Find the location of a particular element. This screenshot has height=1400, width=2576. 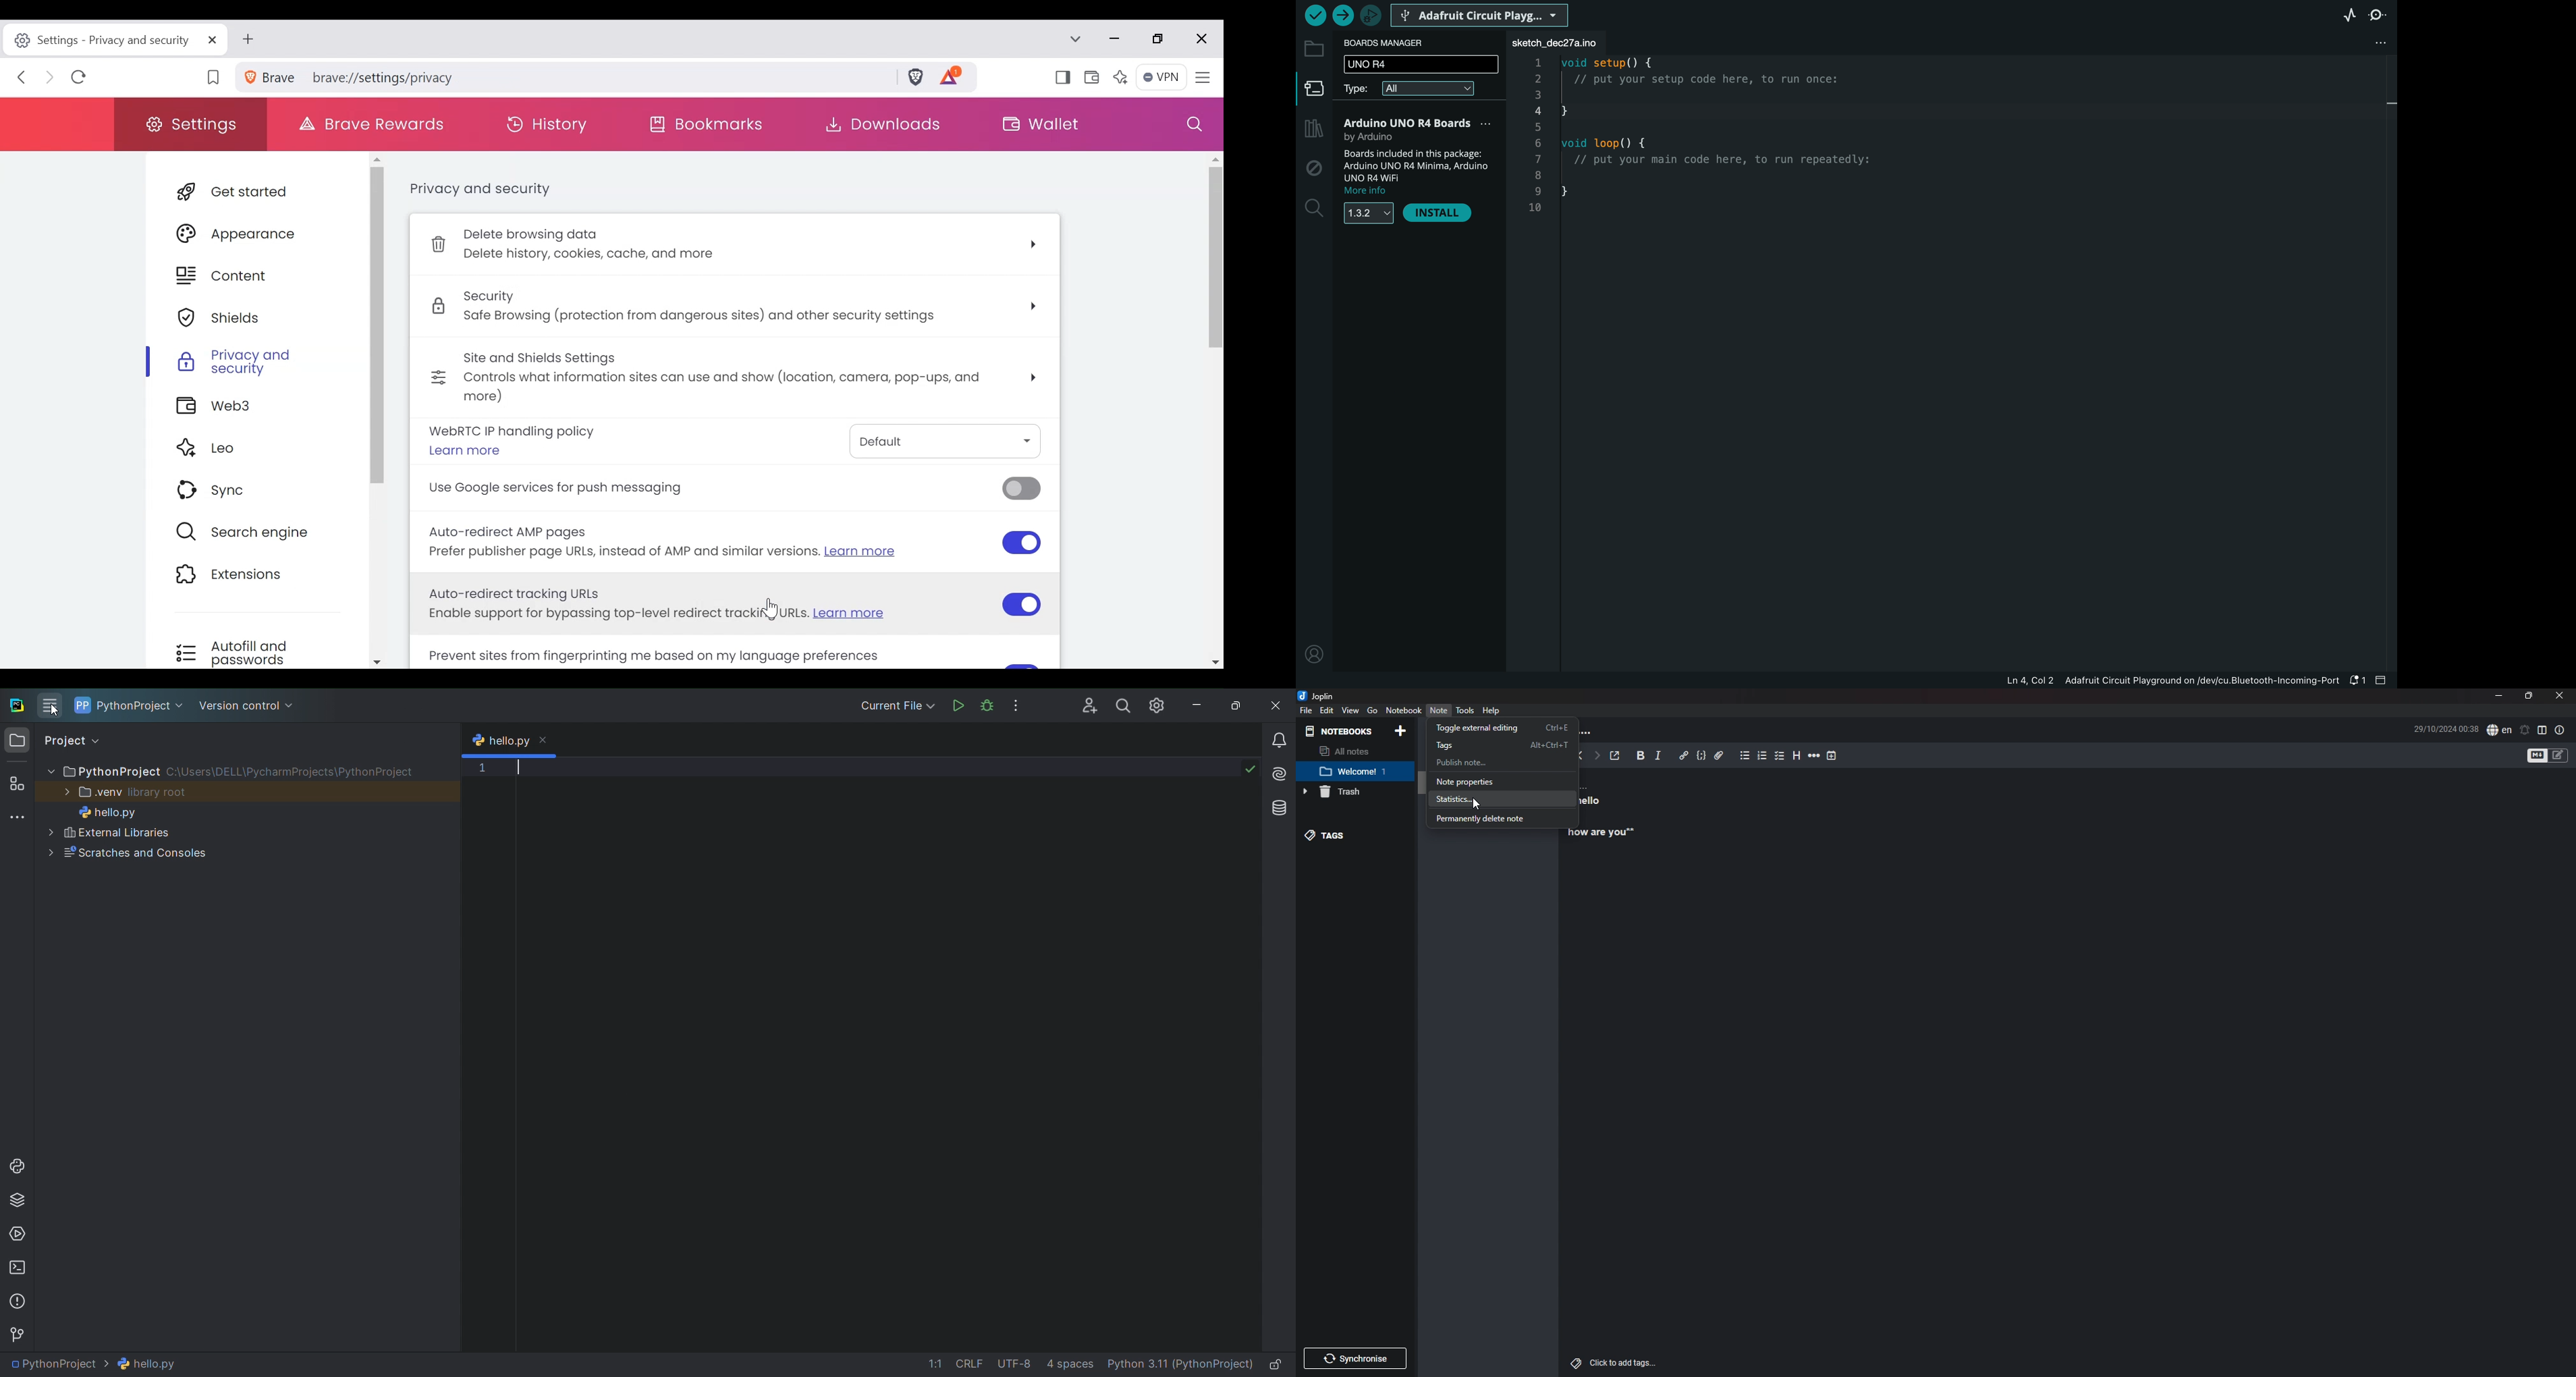

Insert time is located at coordinates (1833, 756).